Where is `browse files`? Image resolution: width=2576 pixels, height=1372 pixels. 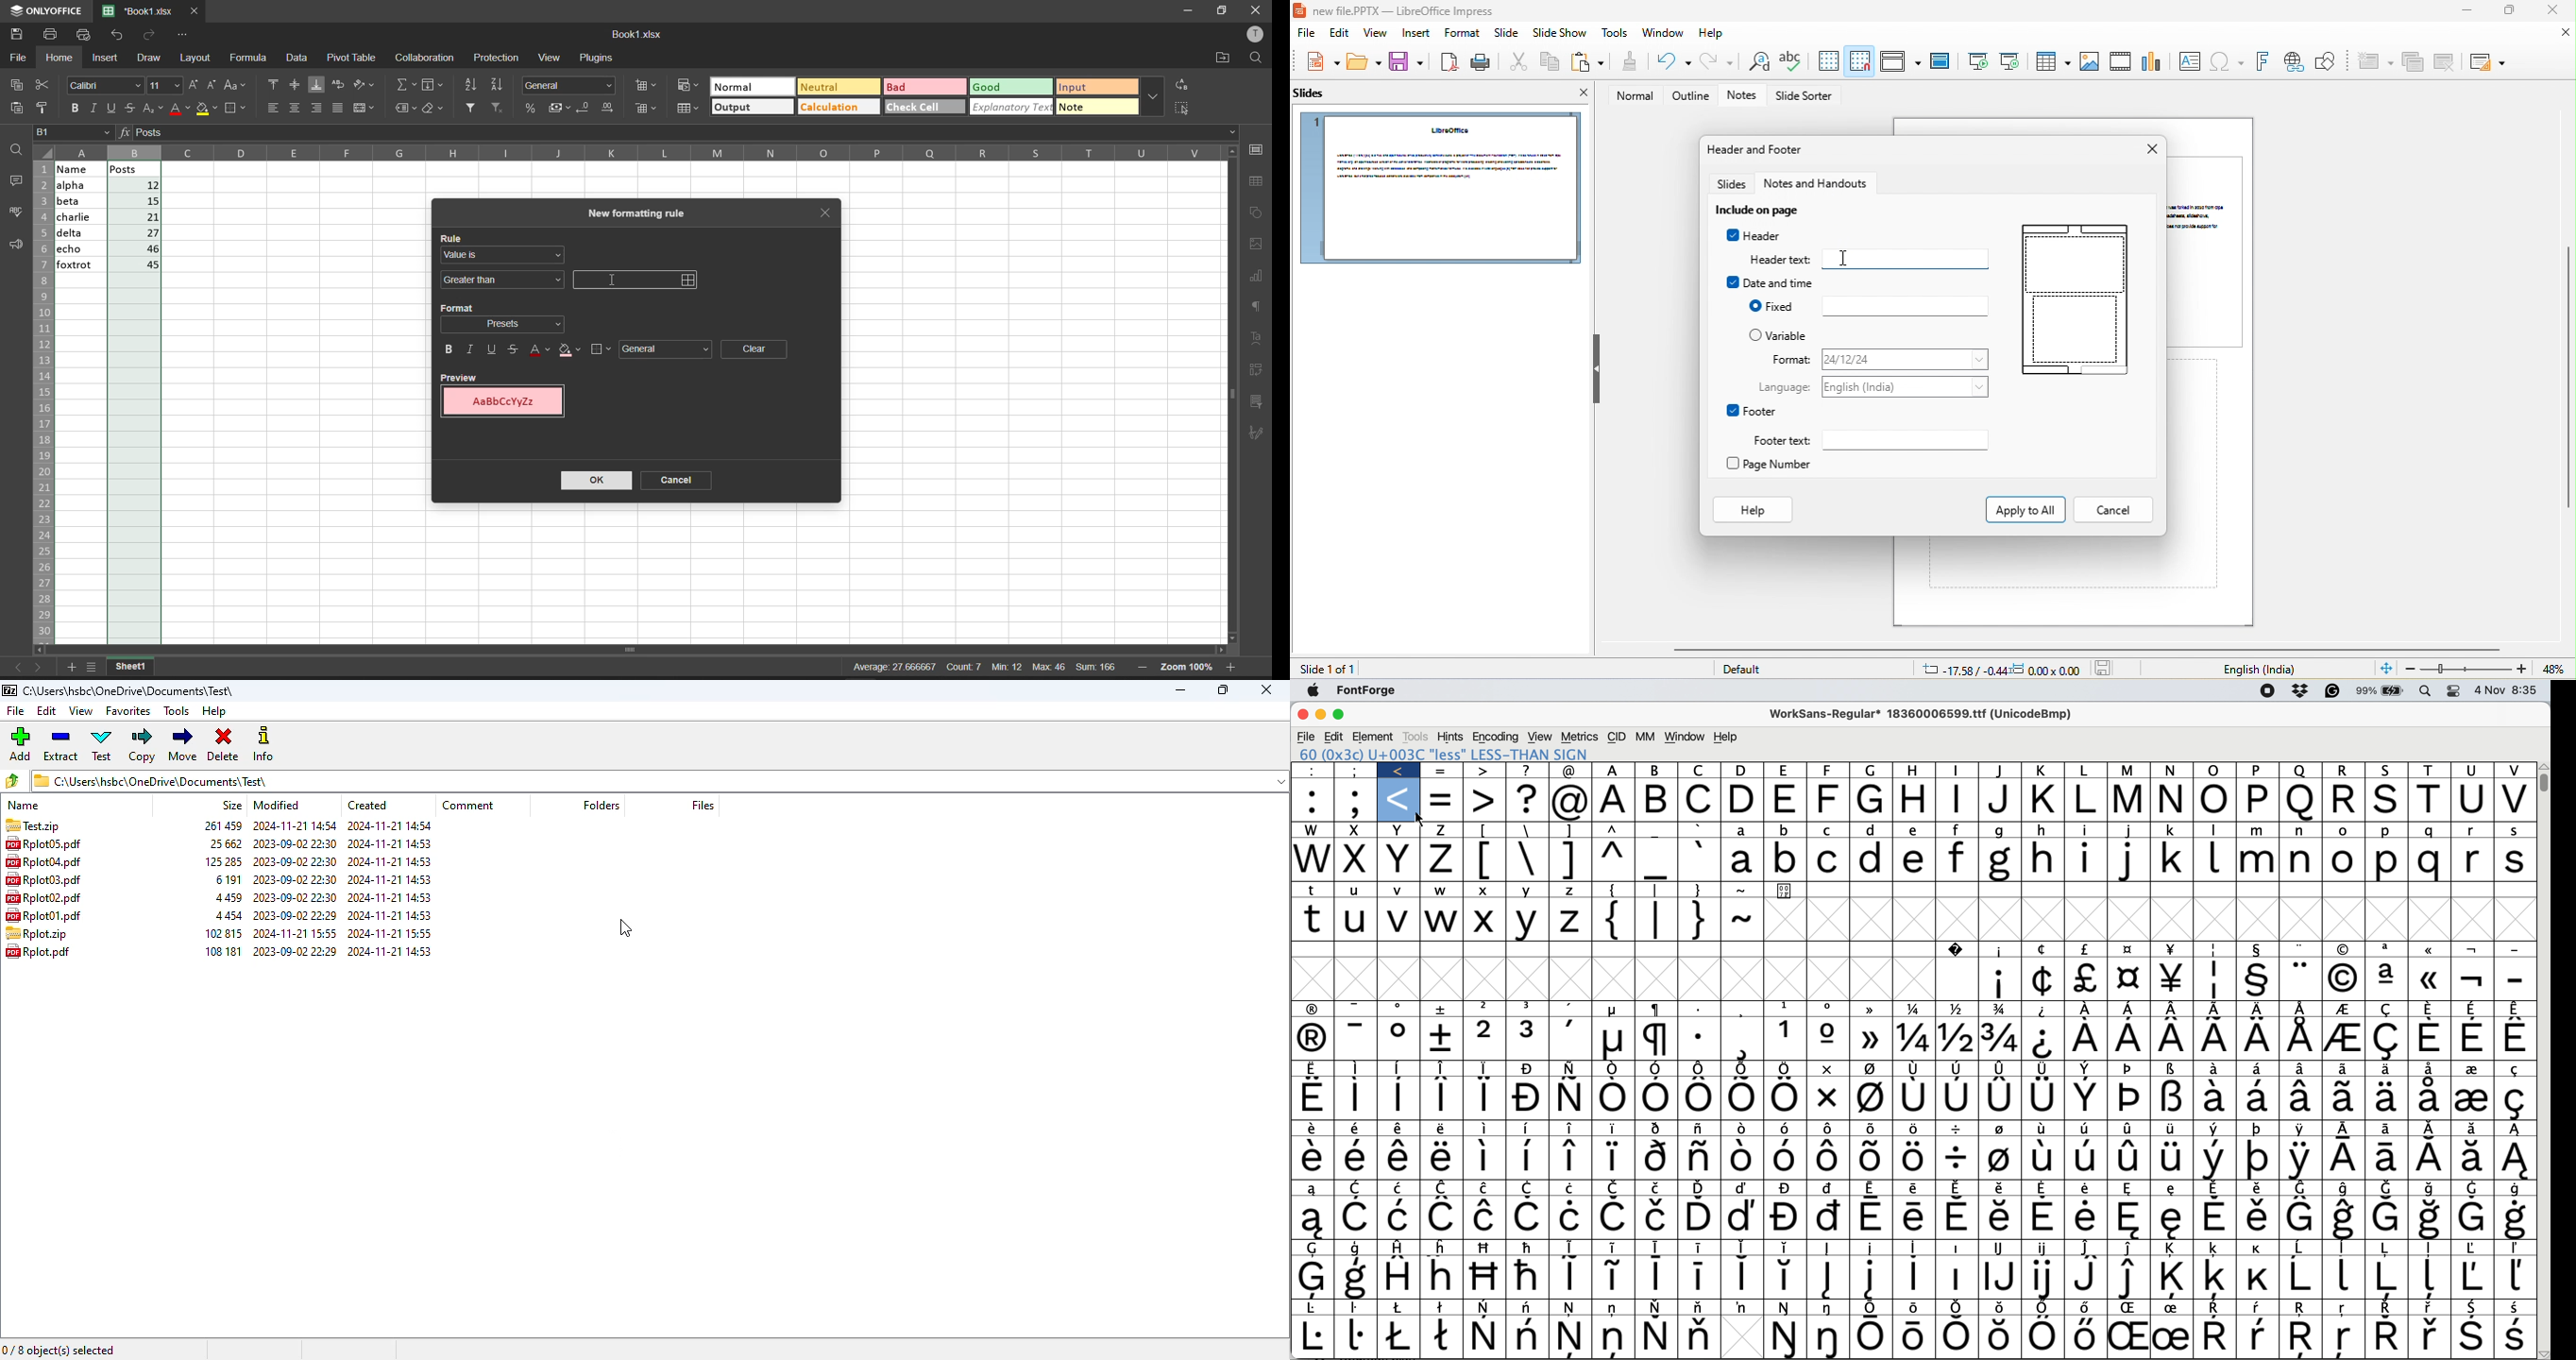
browse files is located at coordinates (11, 781).